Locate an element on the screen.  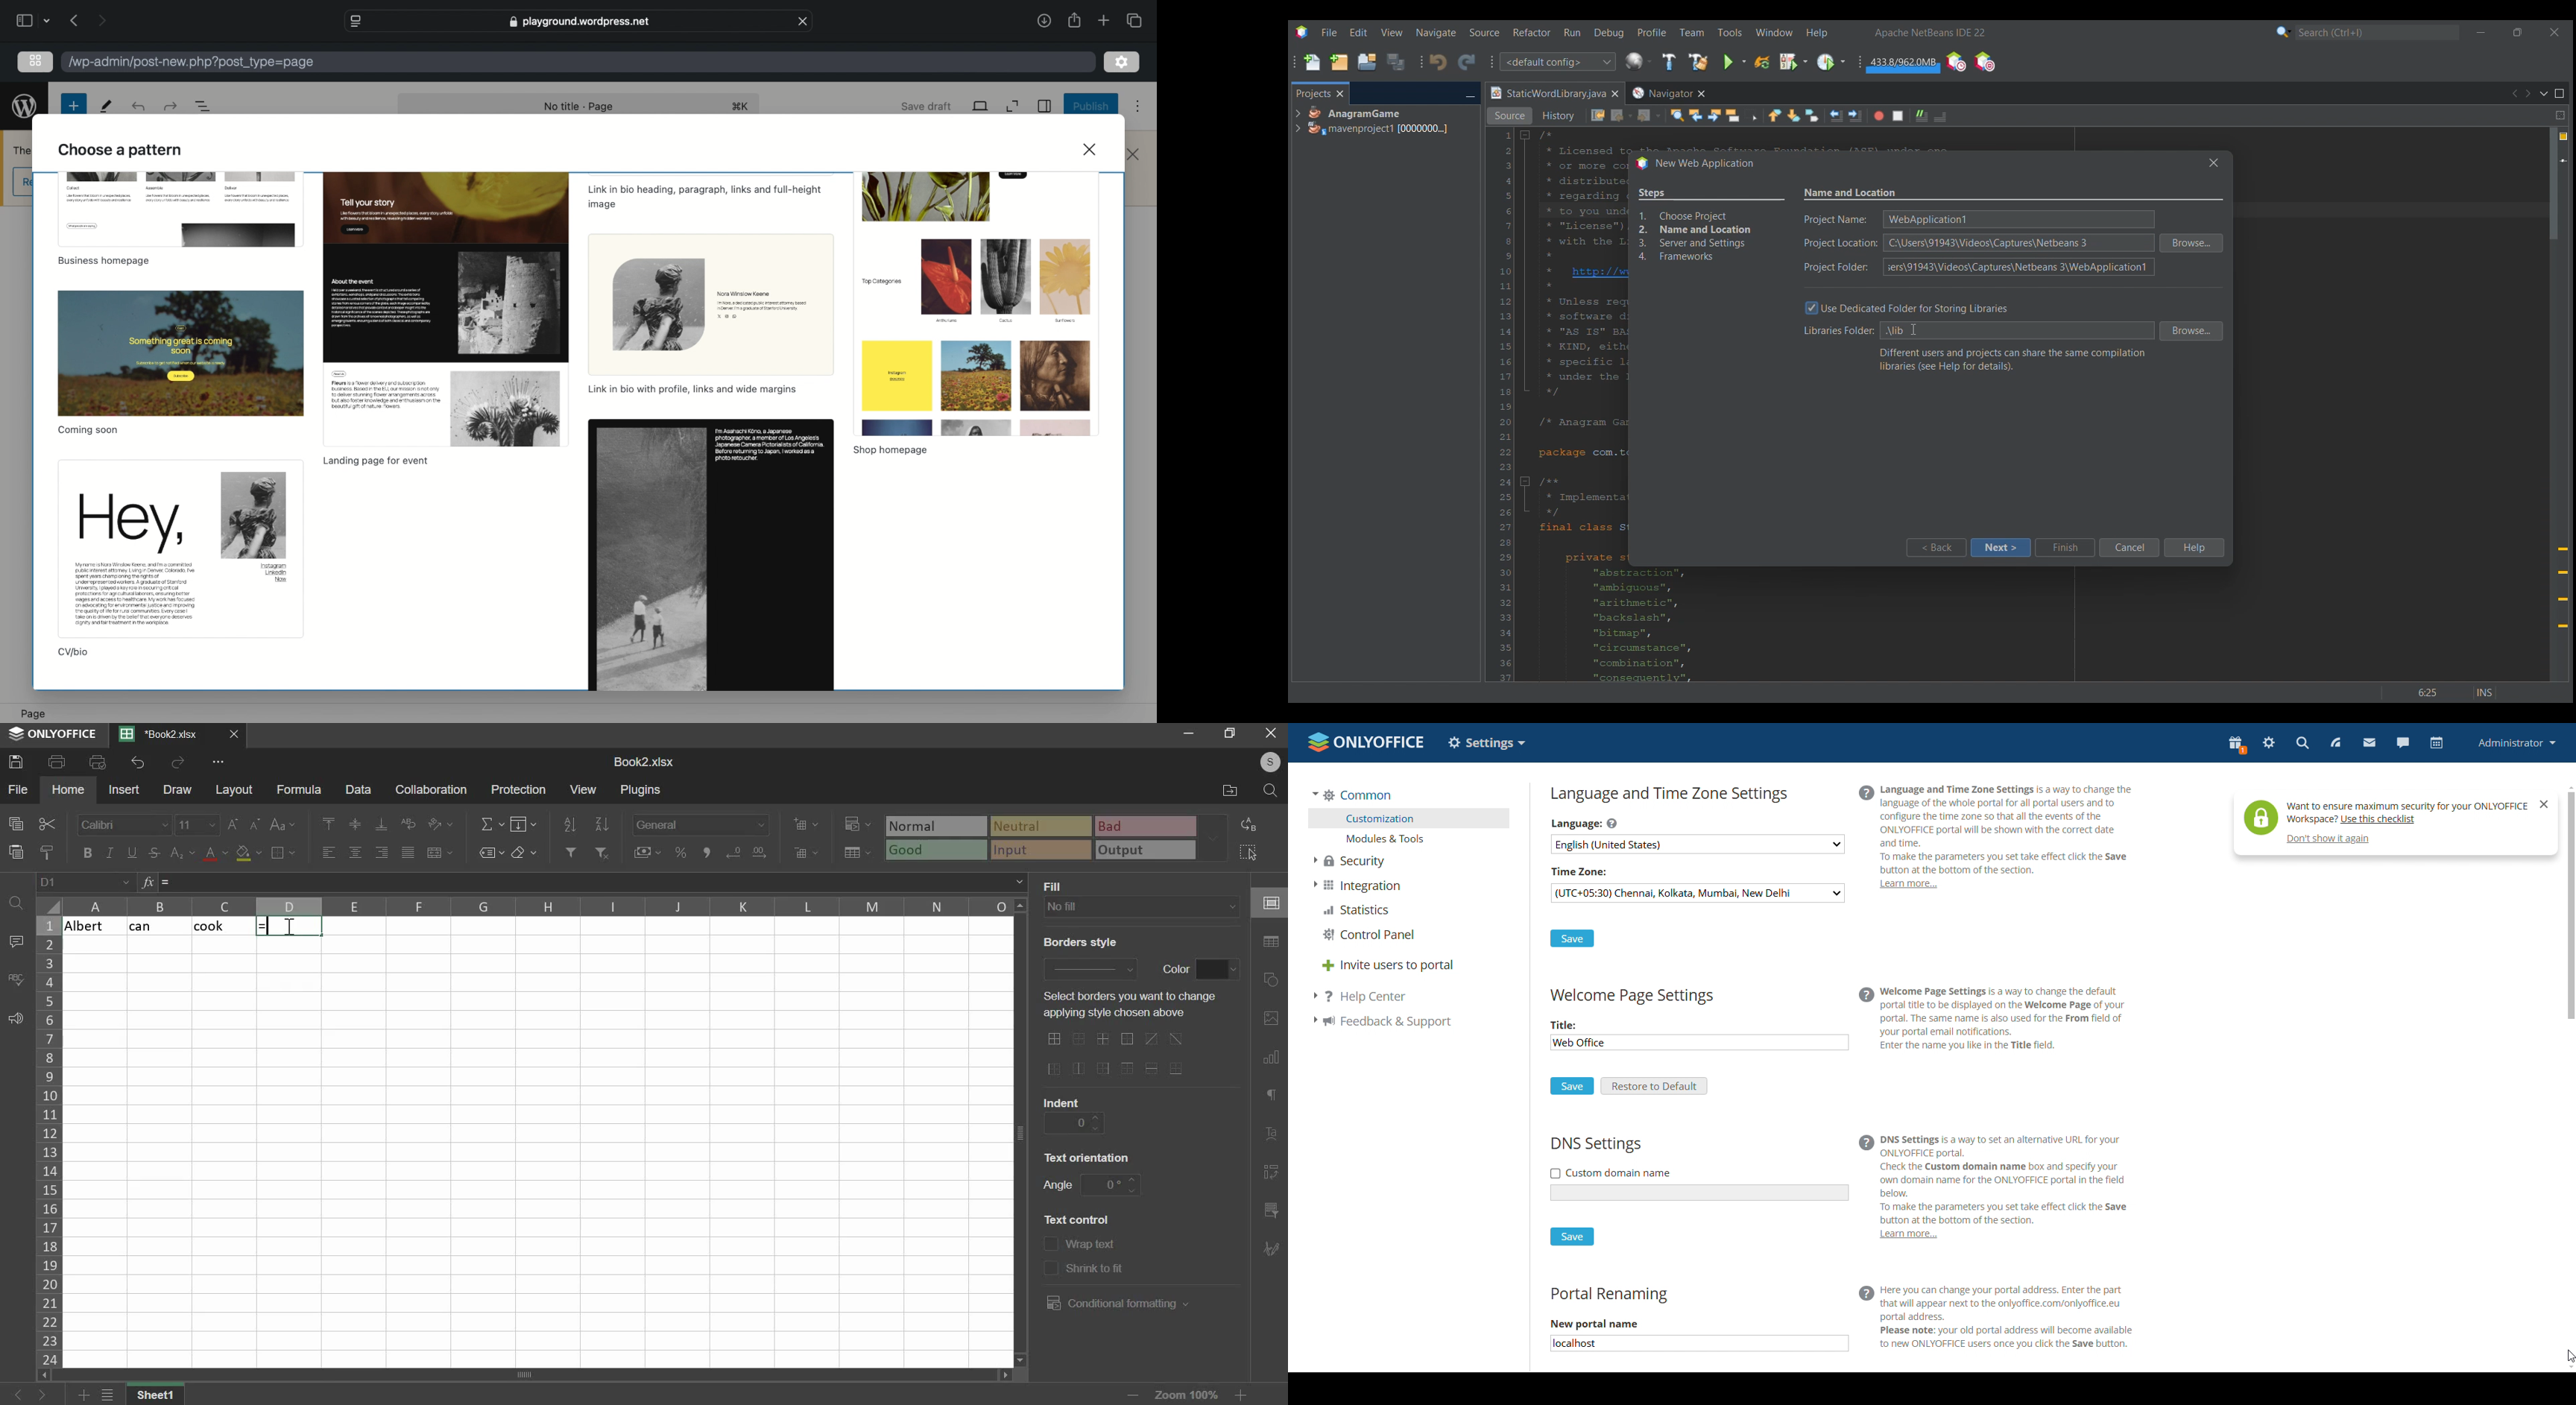
link in bio is located at coordinates (695, 390).